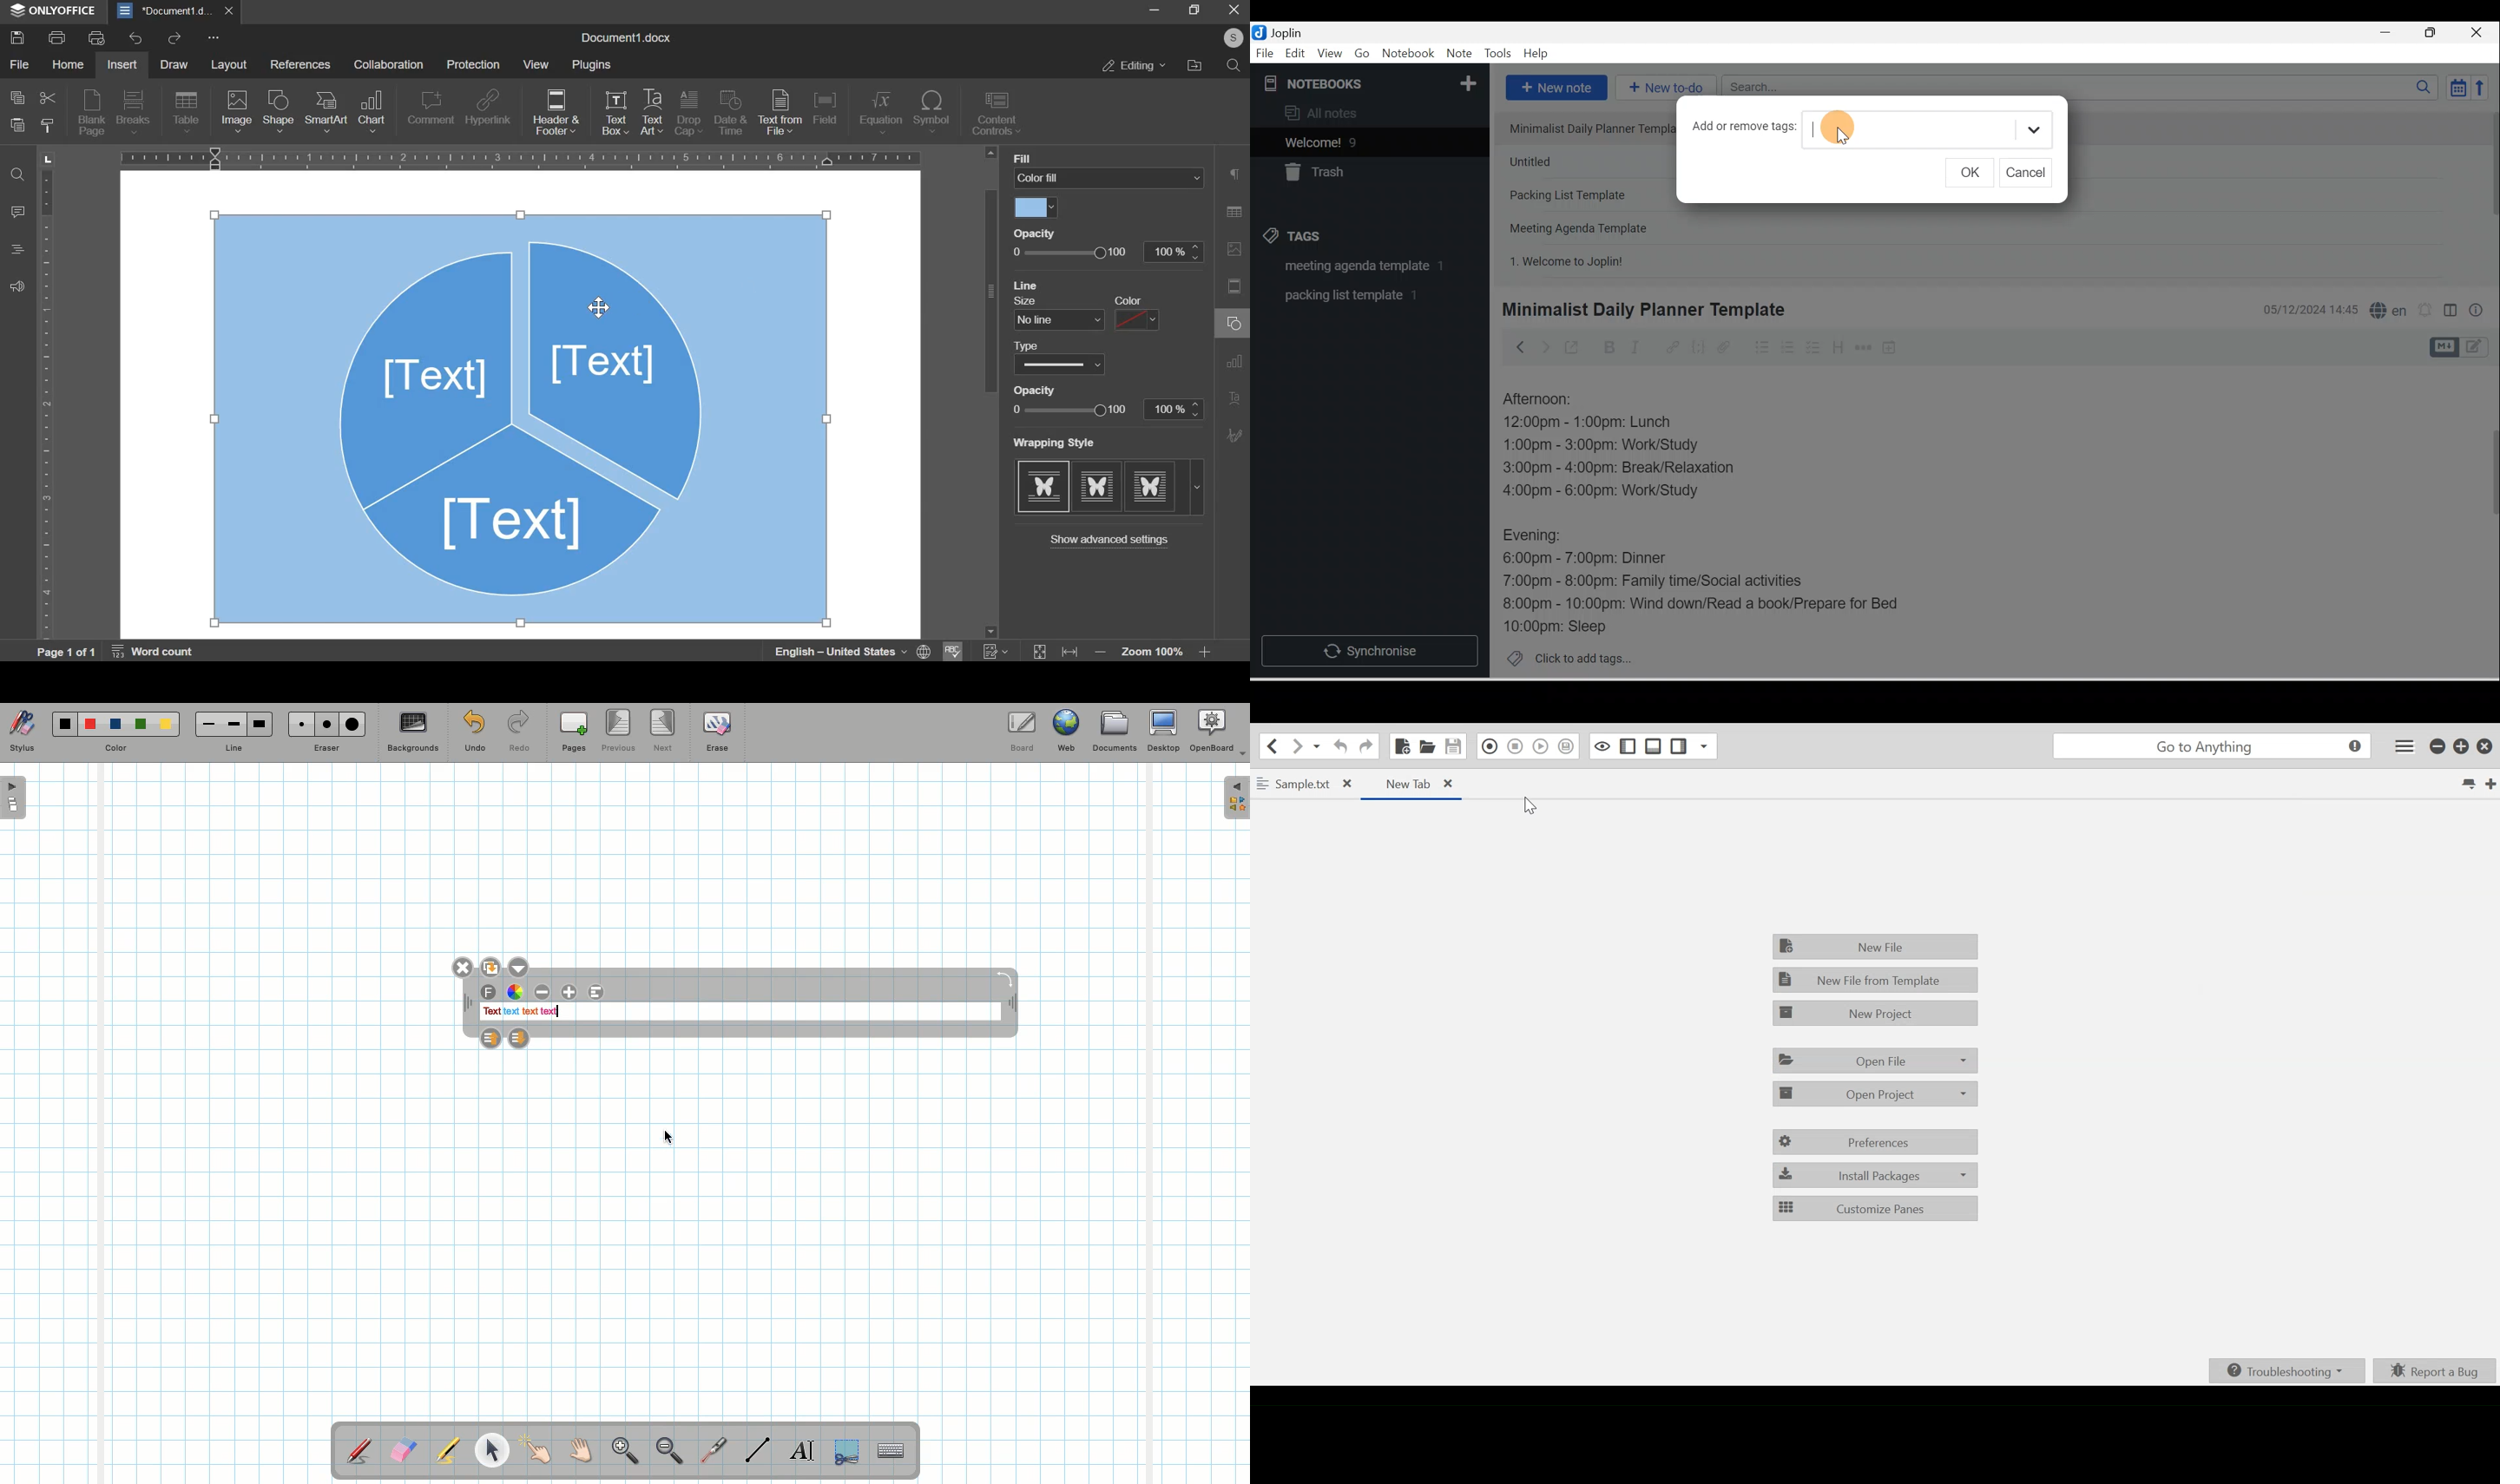 Image resolution: width=2520 pixels, height=1484 pixels. What do you see at coordinates (1601, 446) in the screenshot?
I see `1:00pm - 3:00pm: Work/Study` at bounding box center [1601, 446].